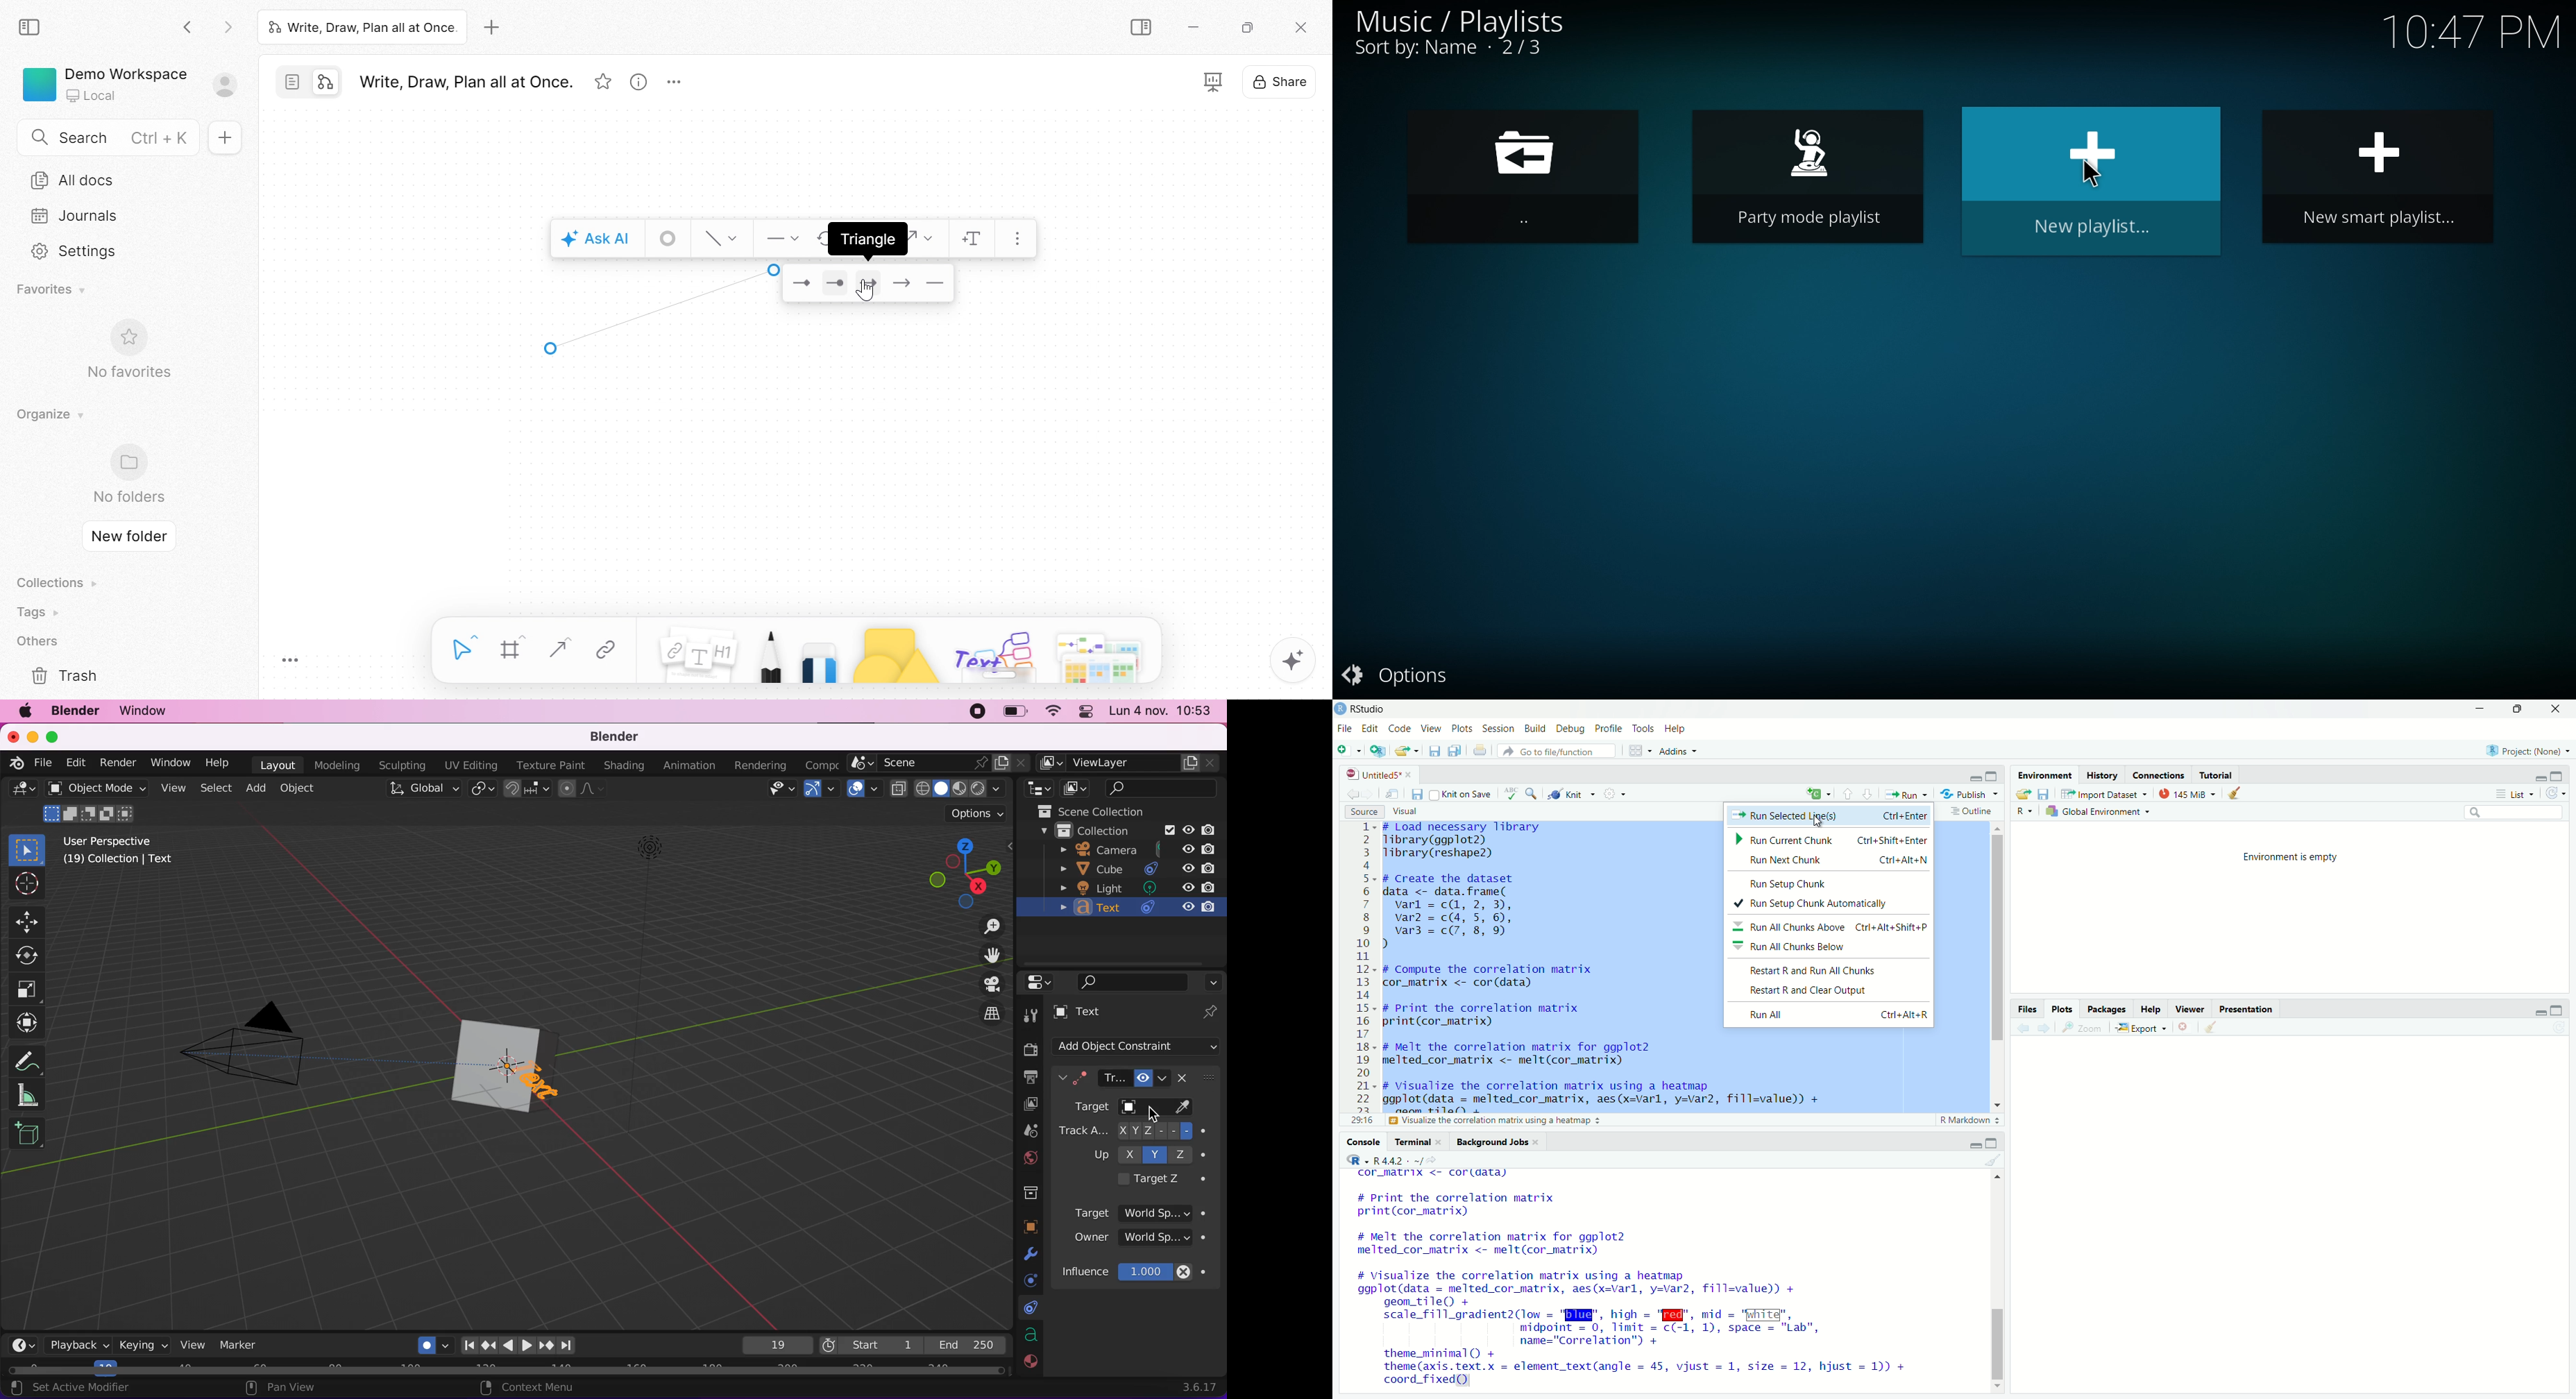 Image resolution: width=2576 pixels, height=1400 pixels. I want to click on global, so click(423, 790).